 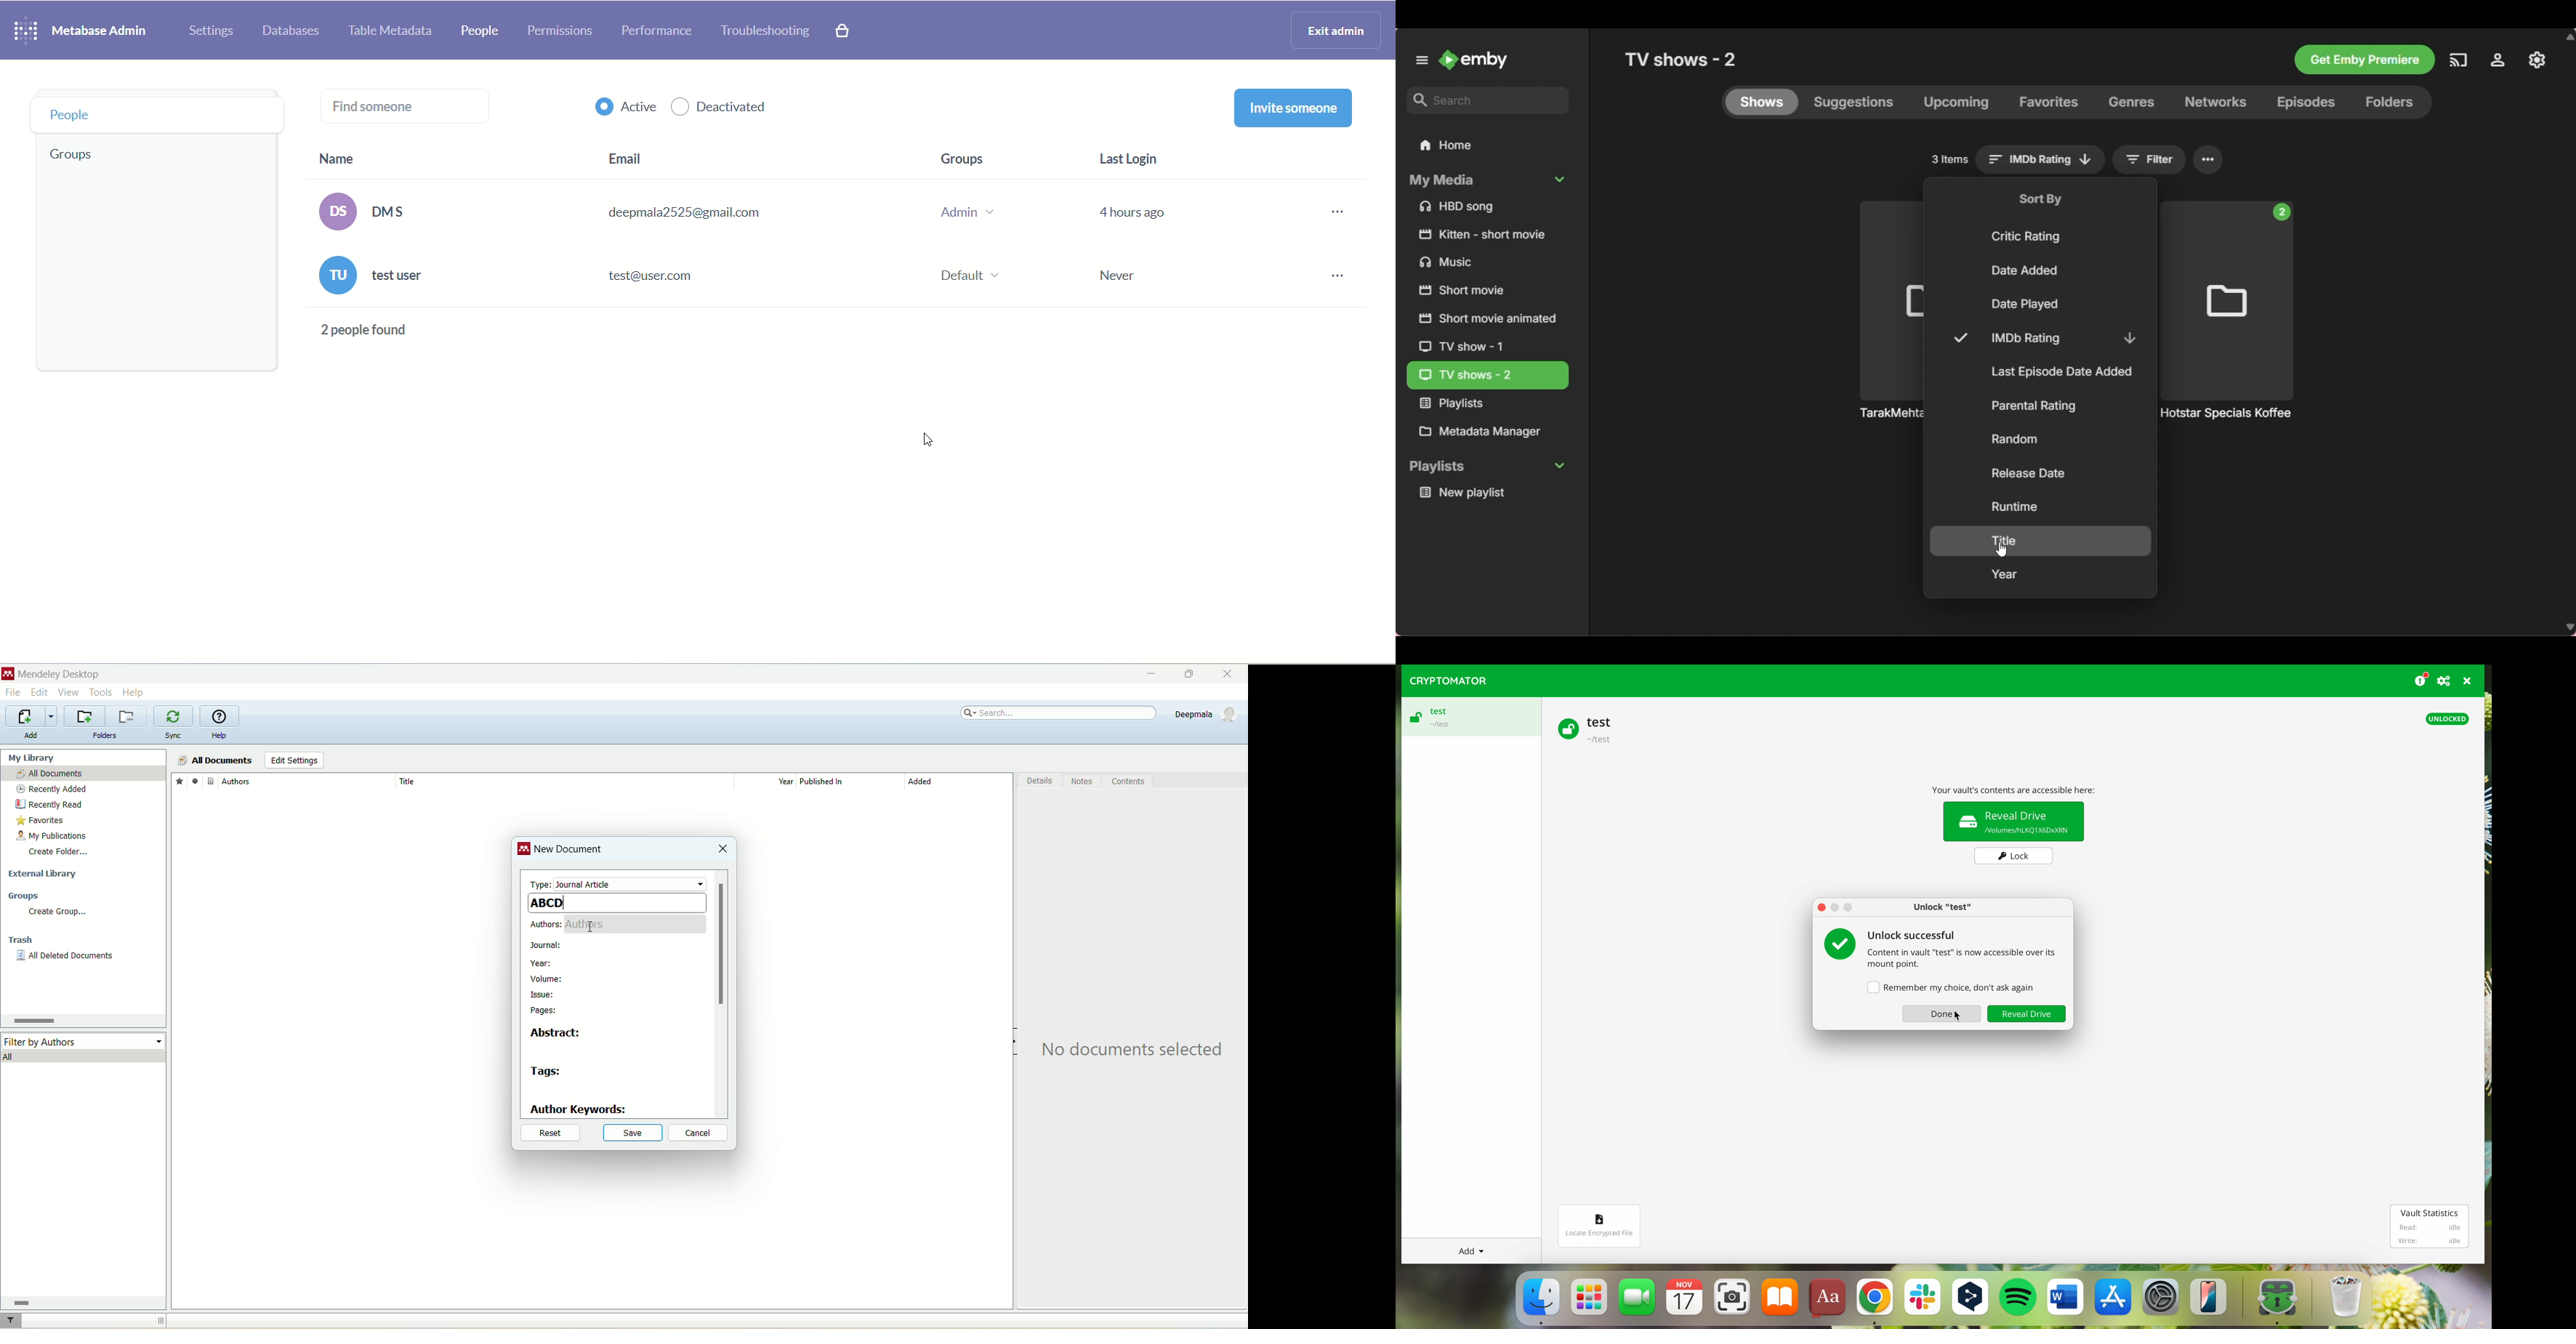 I want to click on Slack, so click(x=1922, y=1301).